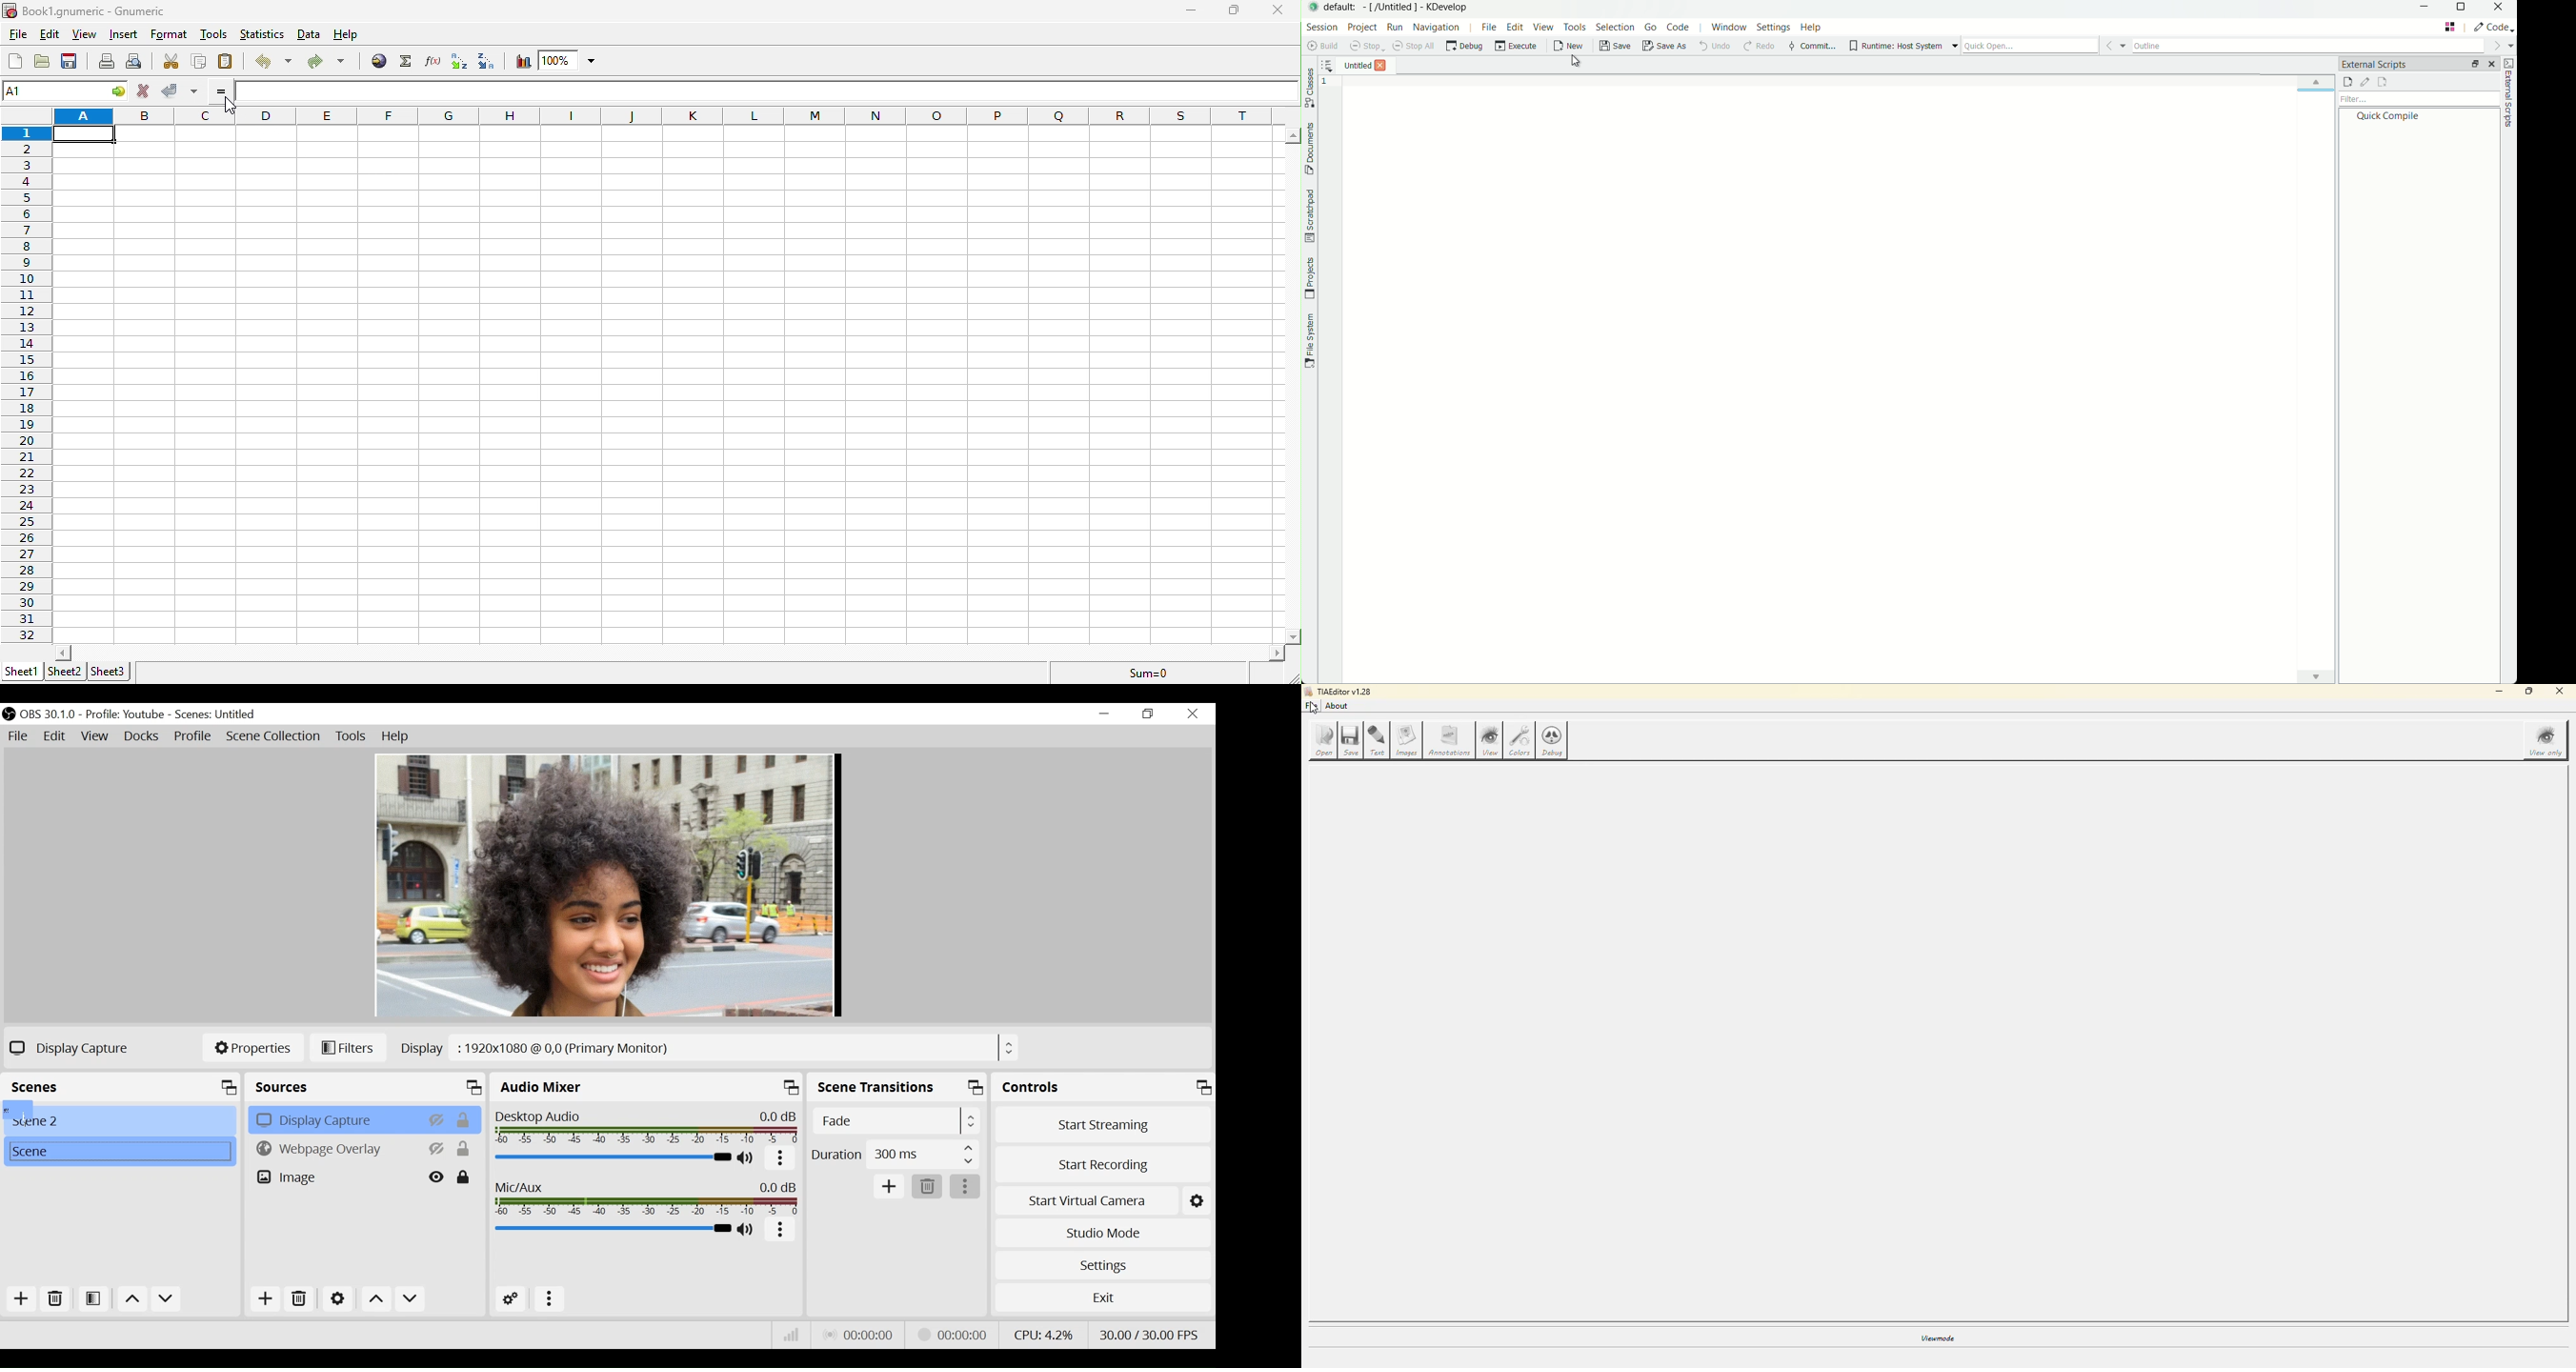  Describe the element at coordinates (1729, 27) in the screenshot. I see `window menu` at that location.